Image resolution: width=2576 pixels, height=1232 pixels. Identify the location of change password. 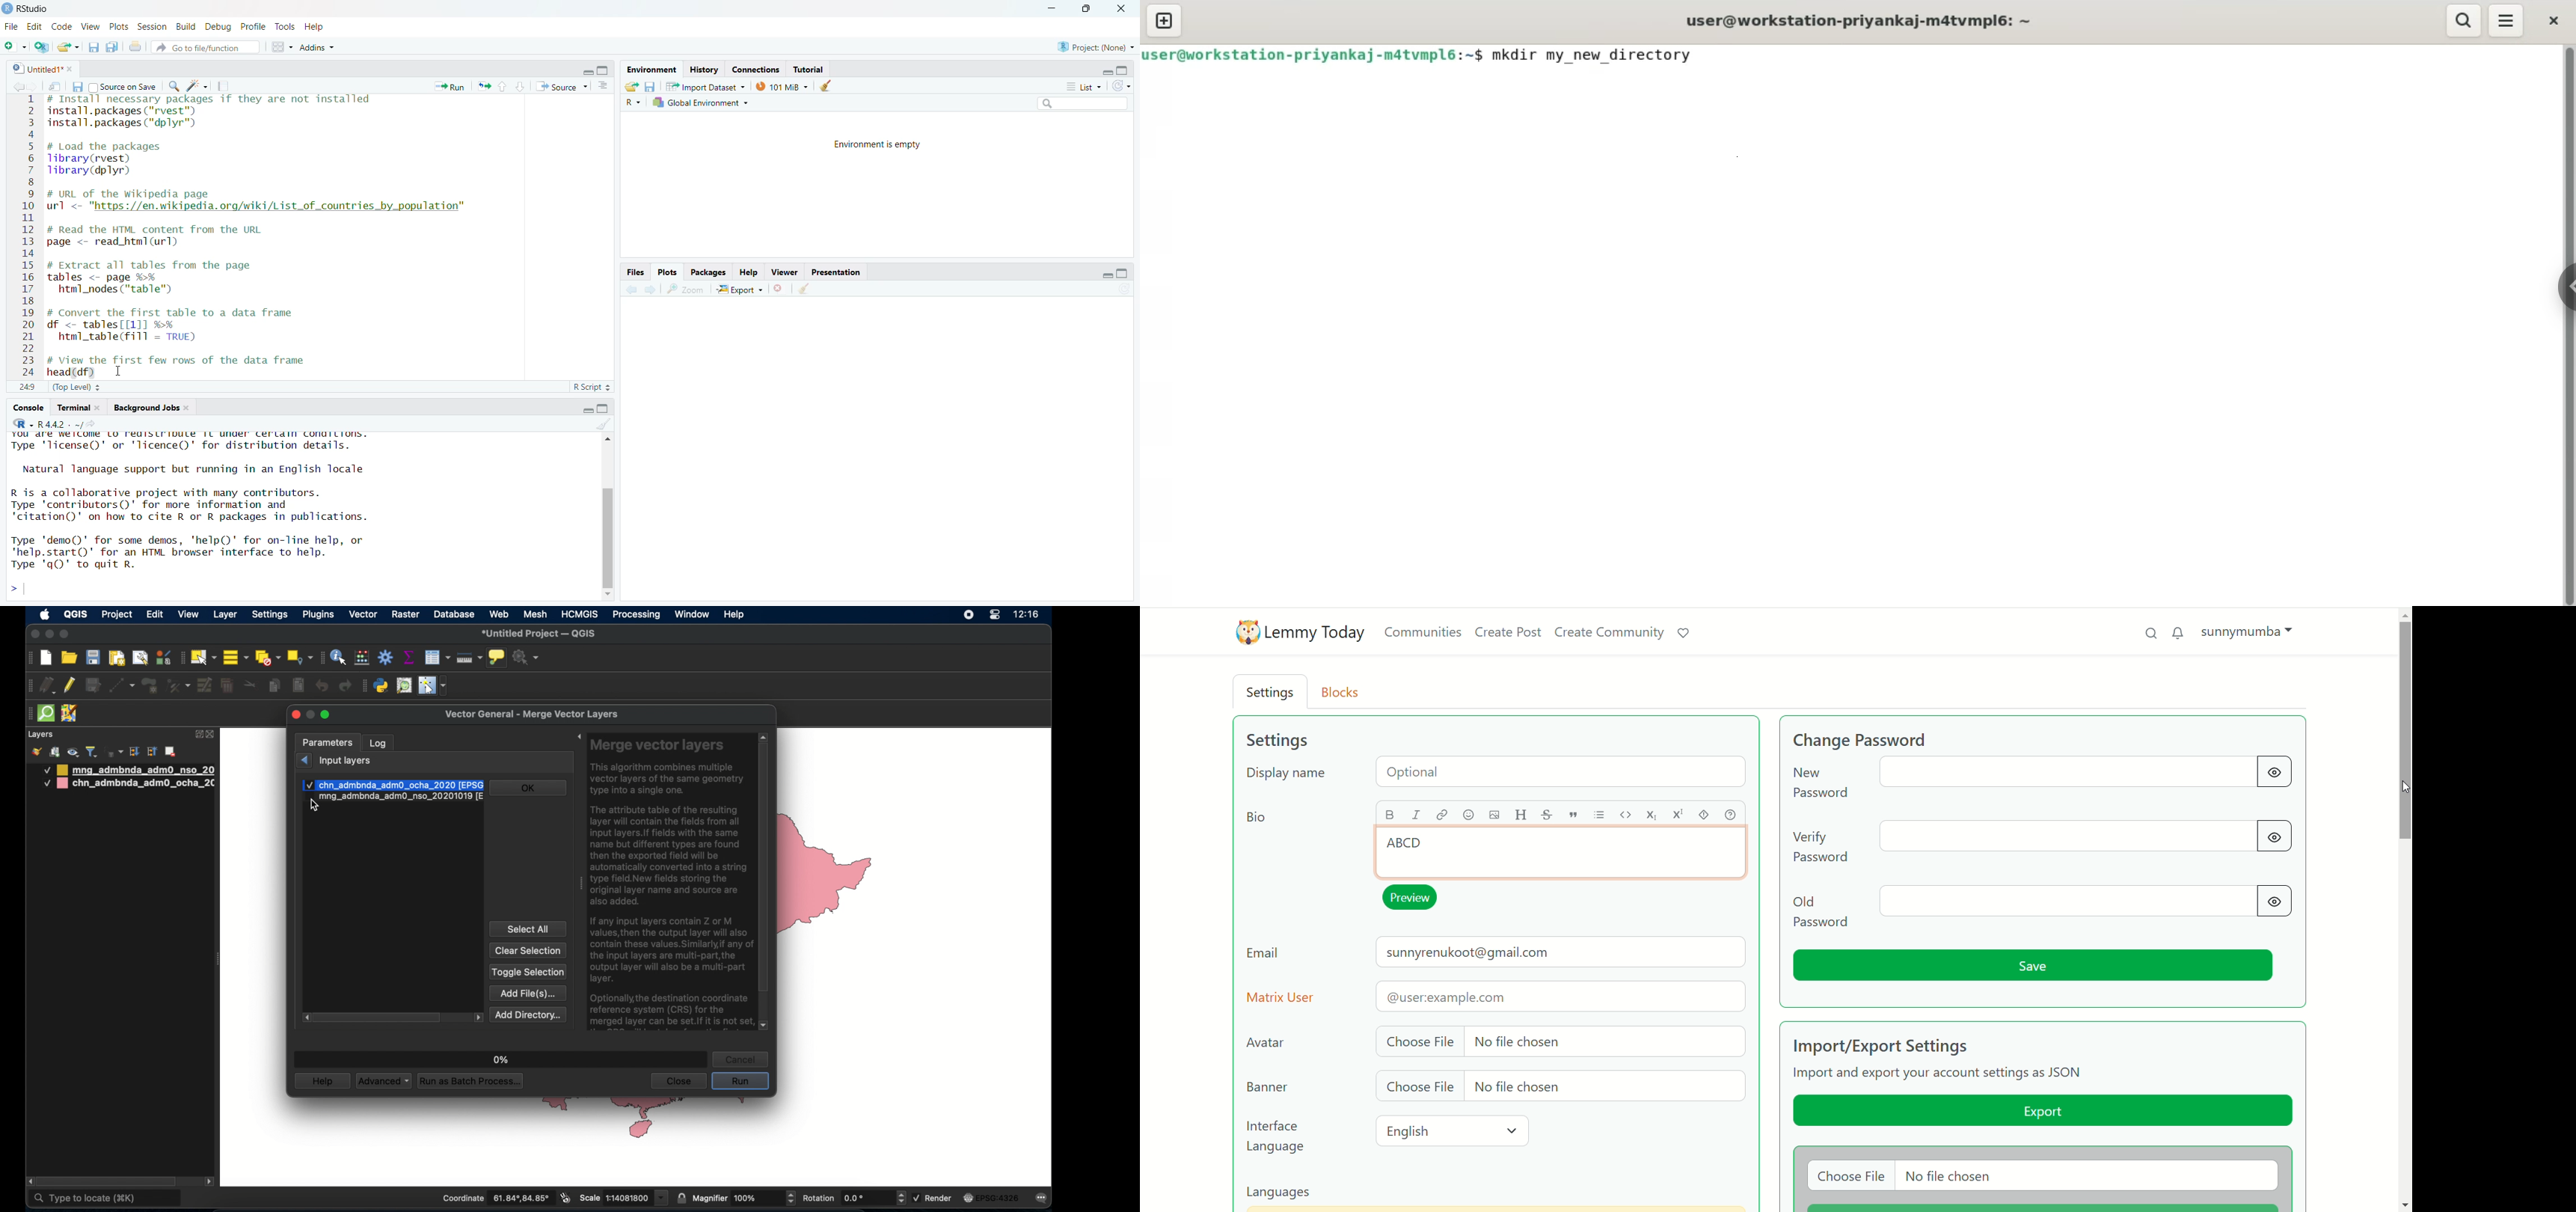
(1884, 739).